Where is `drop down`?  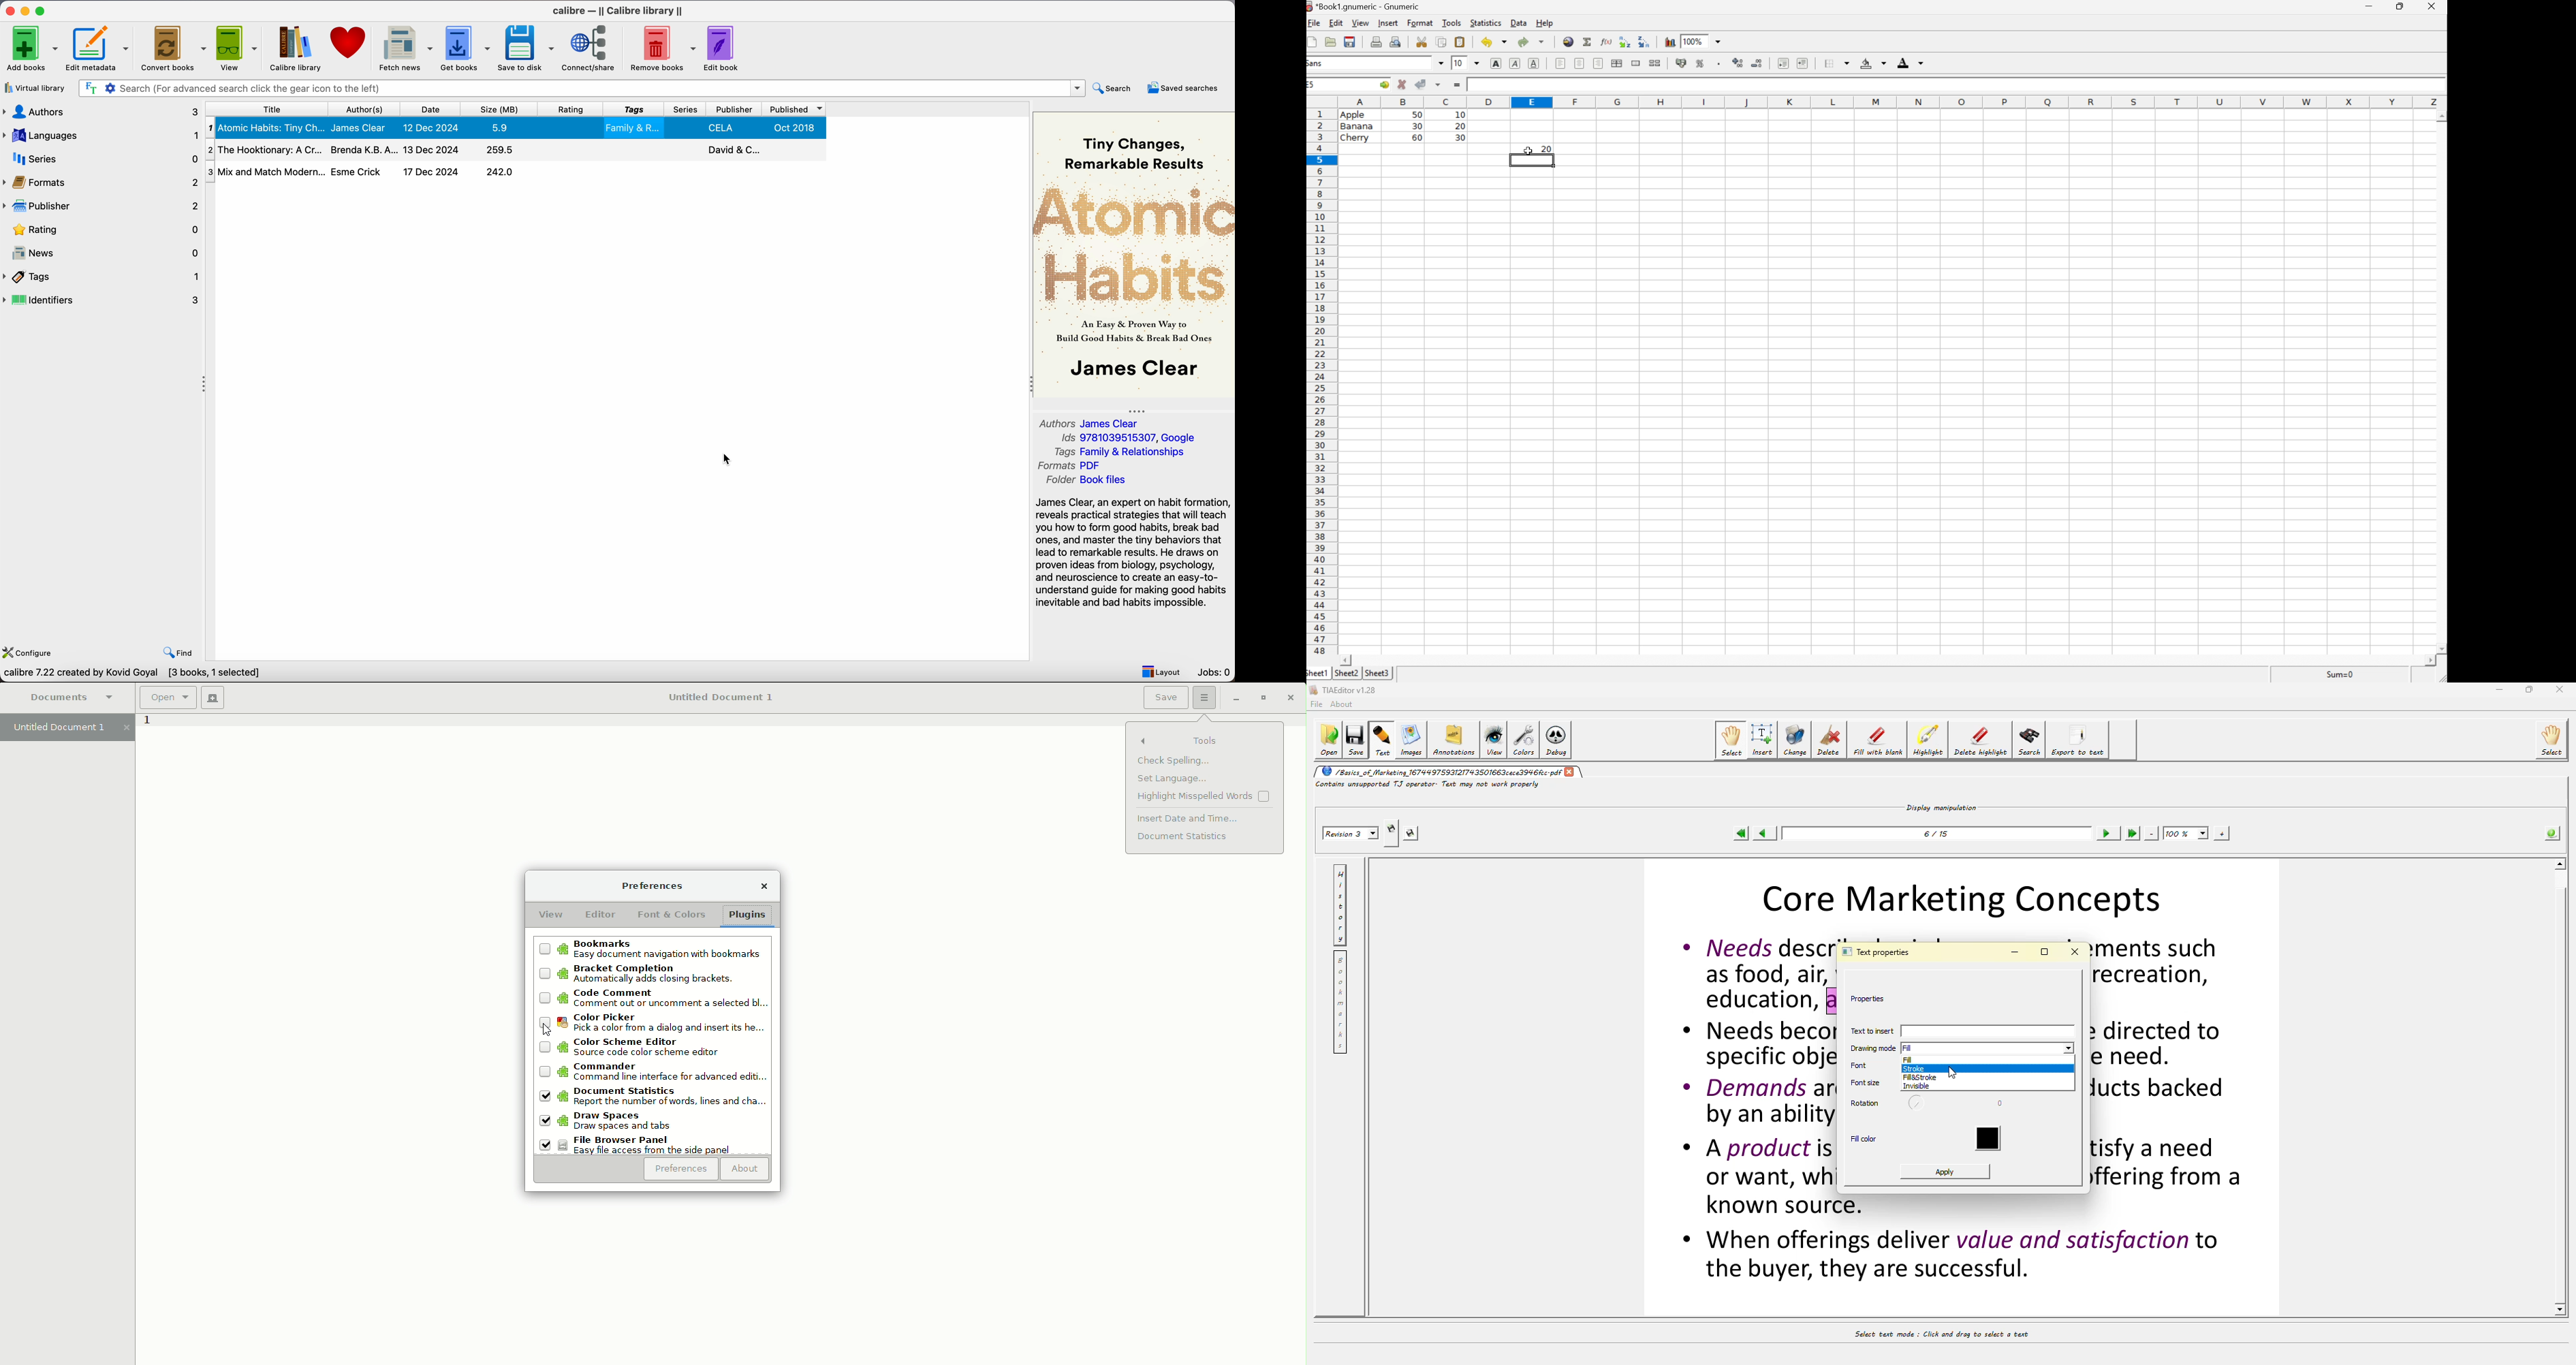 drop down is located at coordinates (1441, 62).